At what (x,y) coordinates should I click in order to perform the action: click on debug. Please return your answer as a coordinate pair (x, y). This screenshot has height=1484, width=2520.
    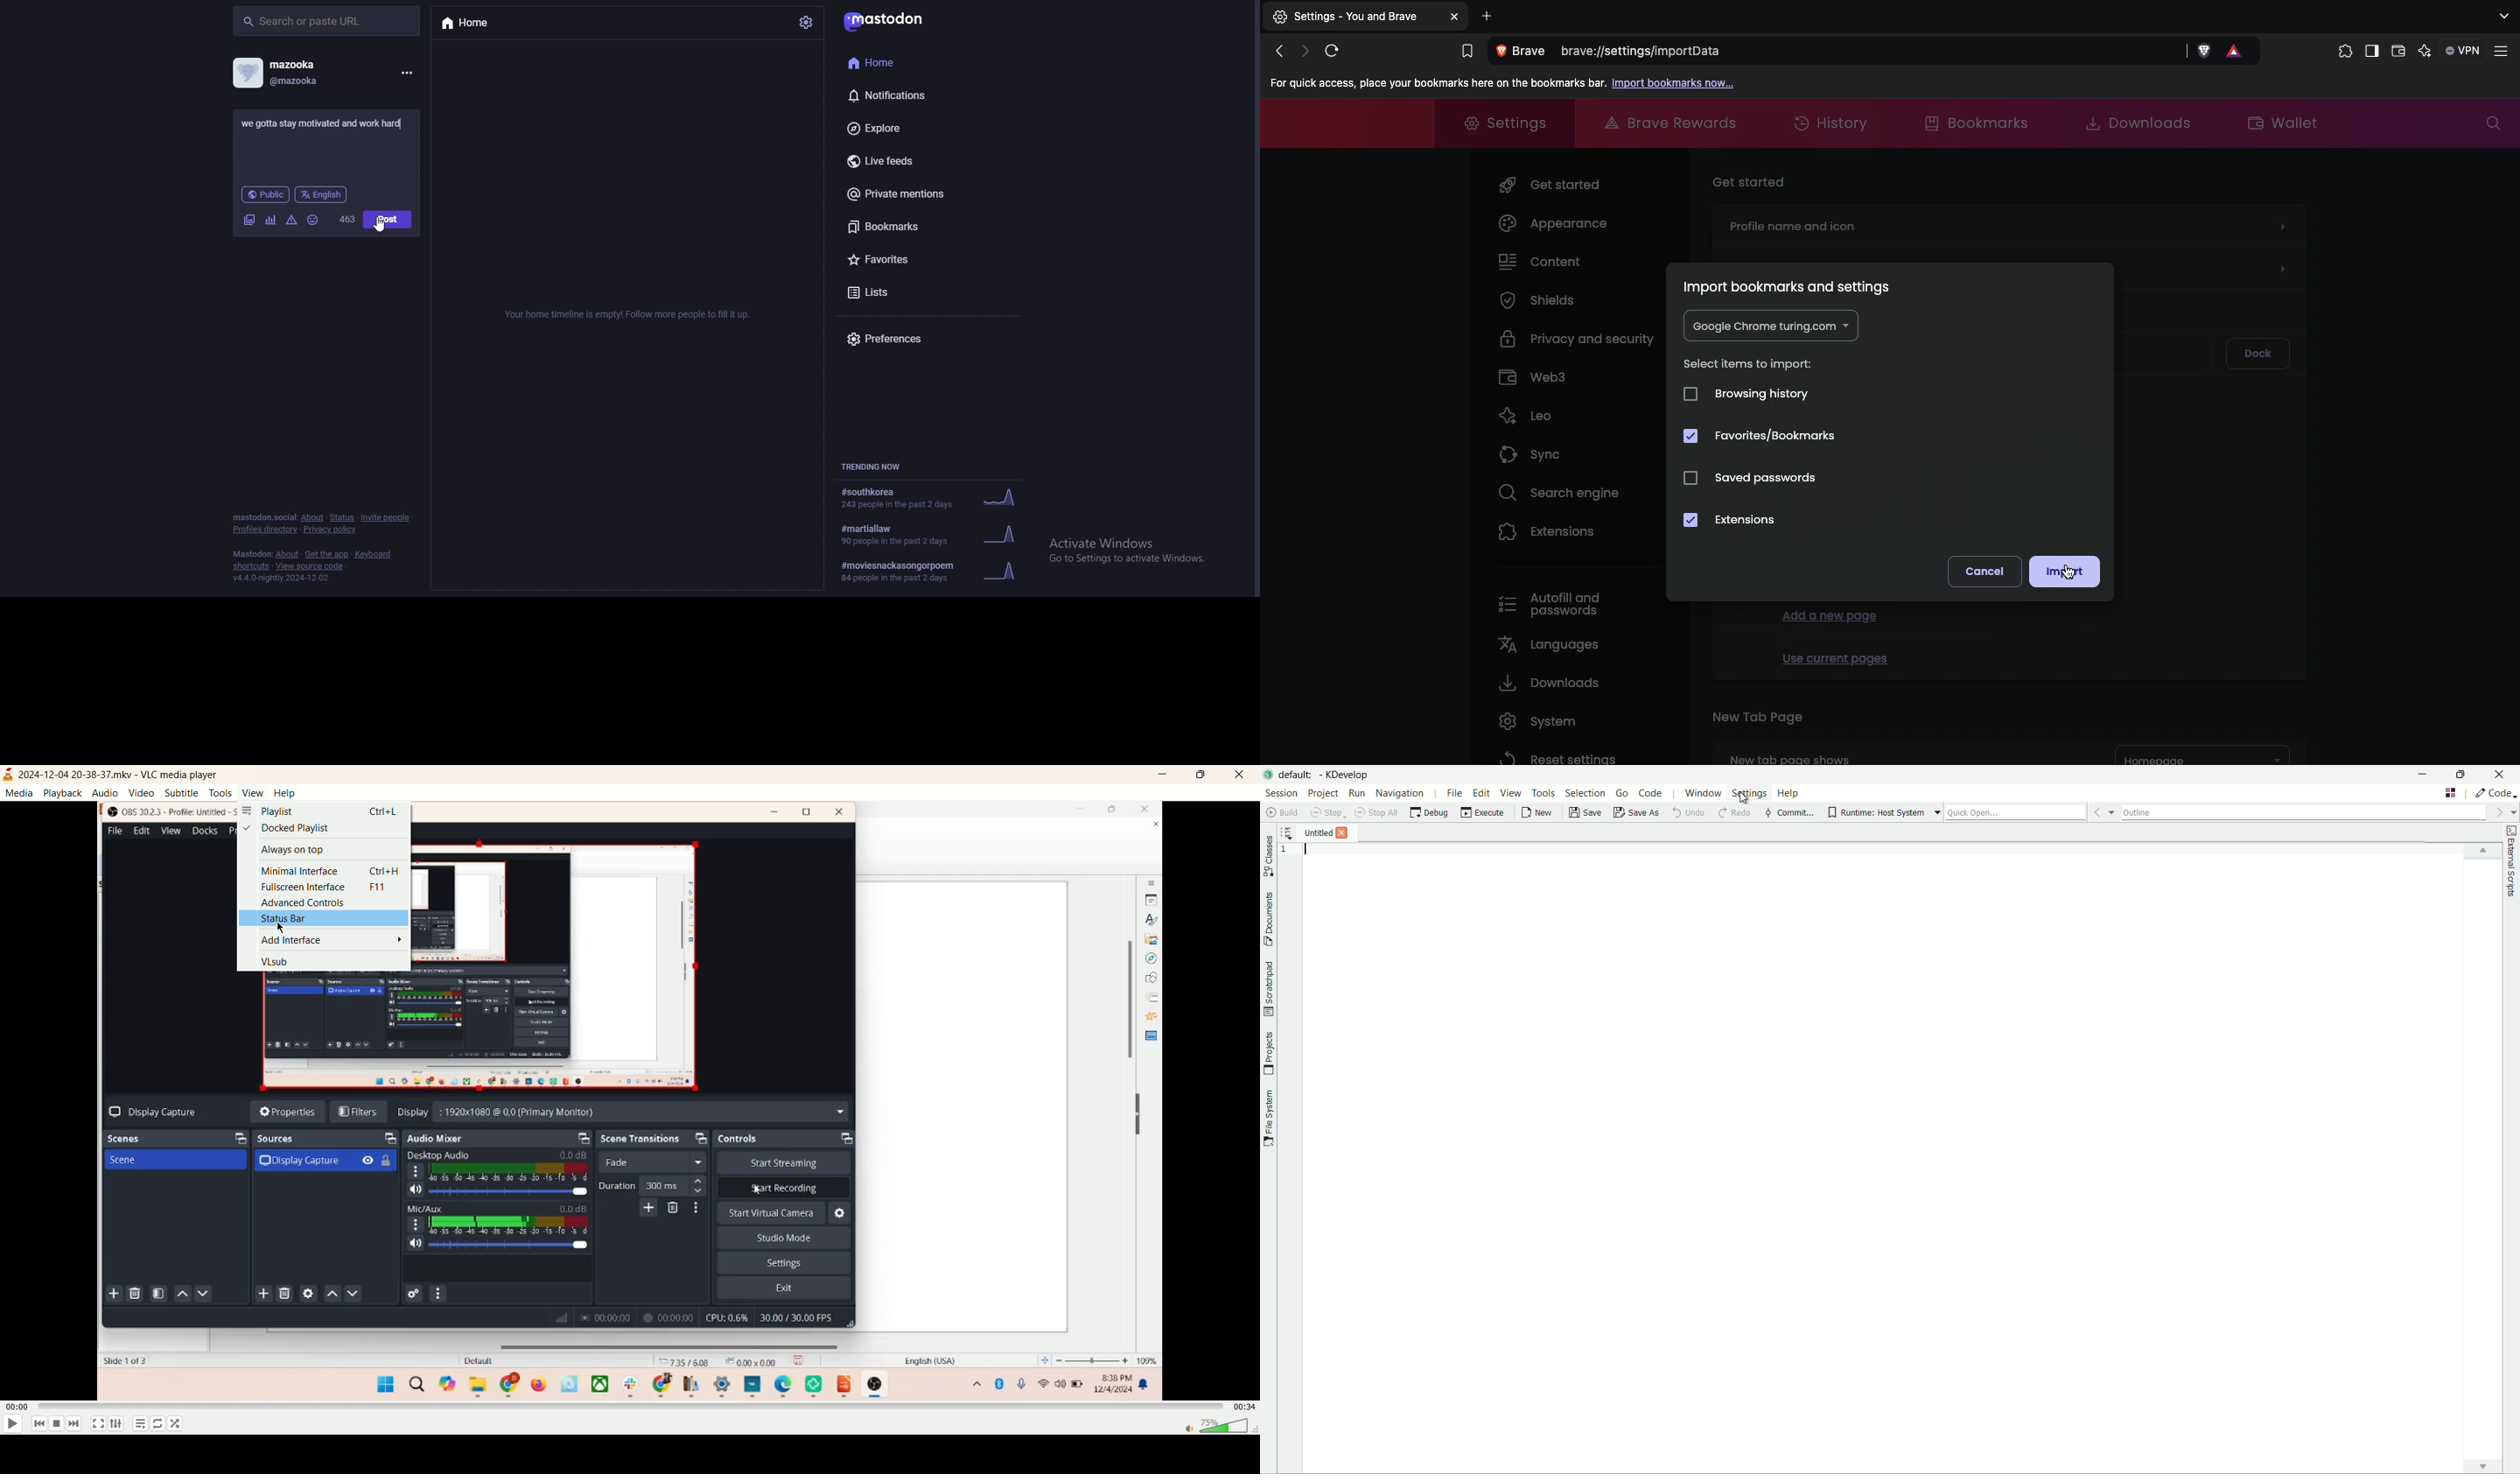
    Looking at the image, I should click on (1429, 813).